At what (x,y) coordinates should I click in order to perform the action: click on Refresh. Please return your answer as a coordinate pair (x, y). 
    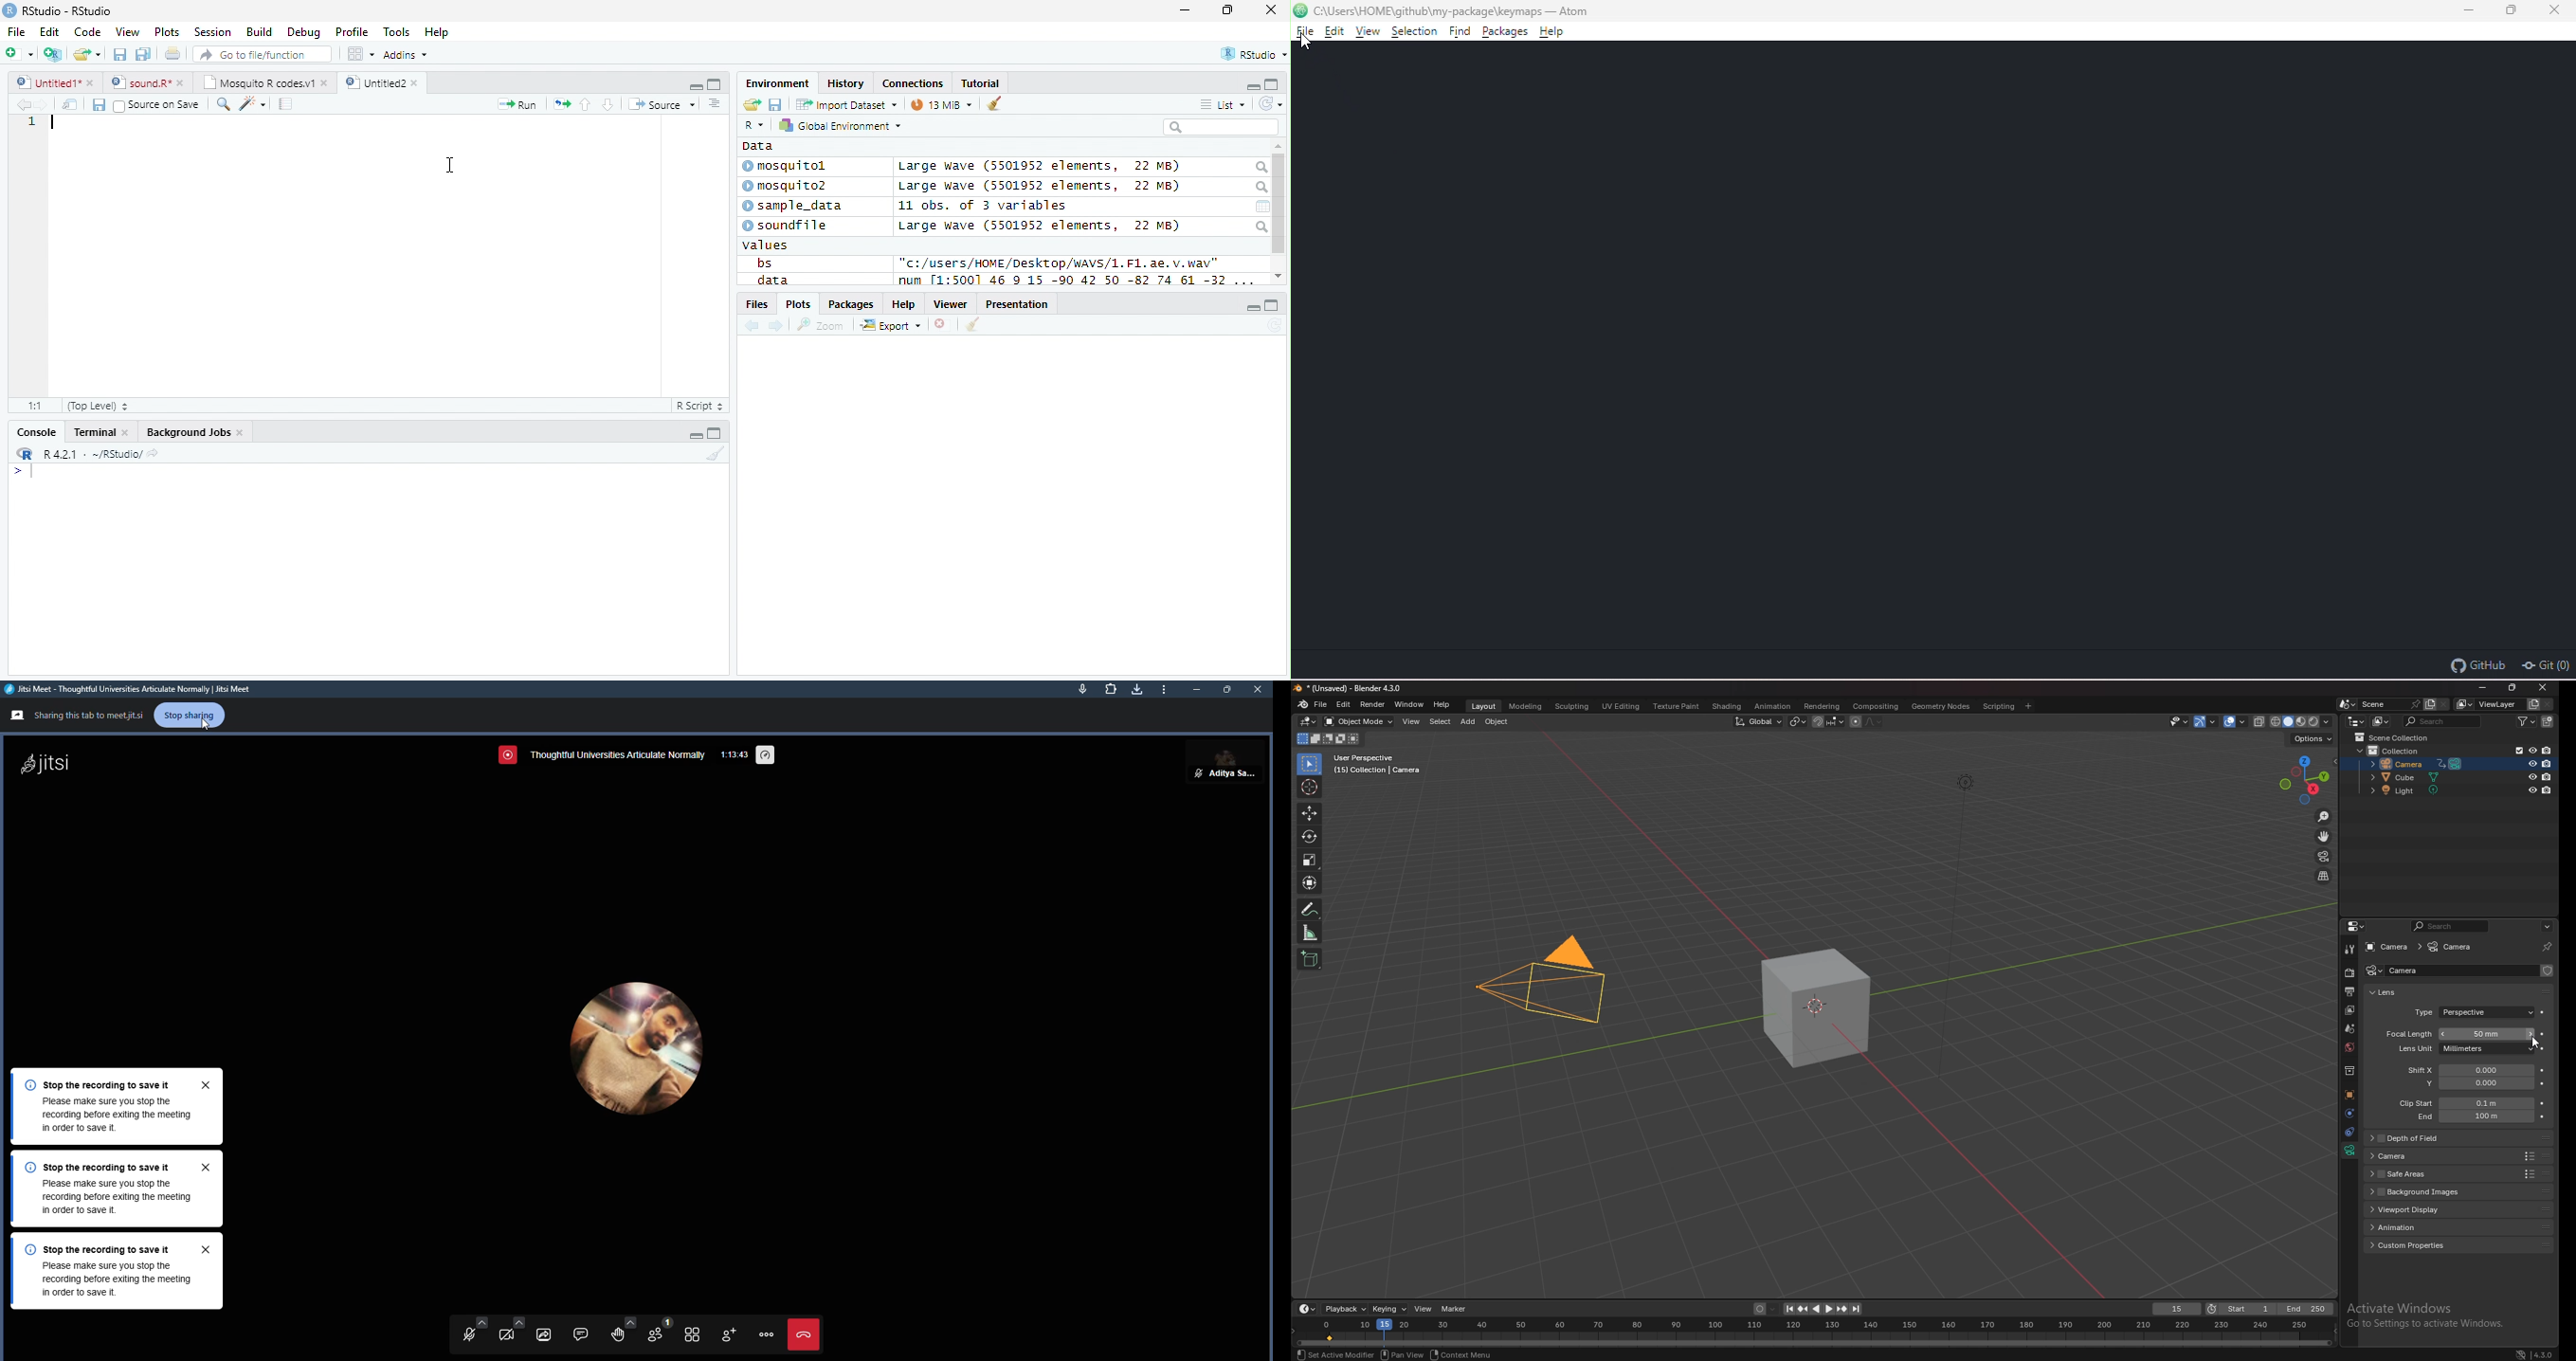
    Looking at the image, I should click on (1274, 326).